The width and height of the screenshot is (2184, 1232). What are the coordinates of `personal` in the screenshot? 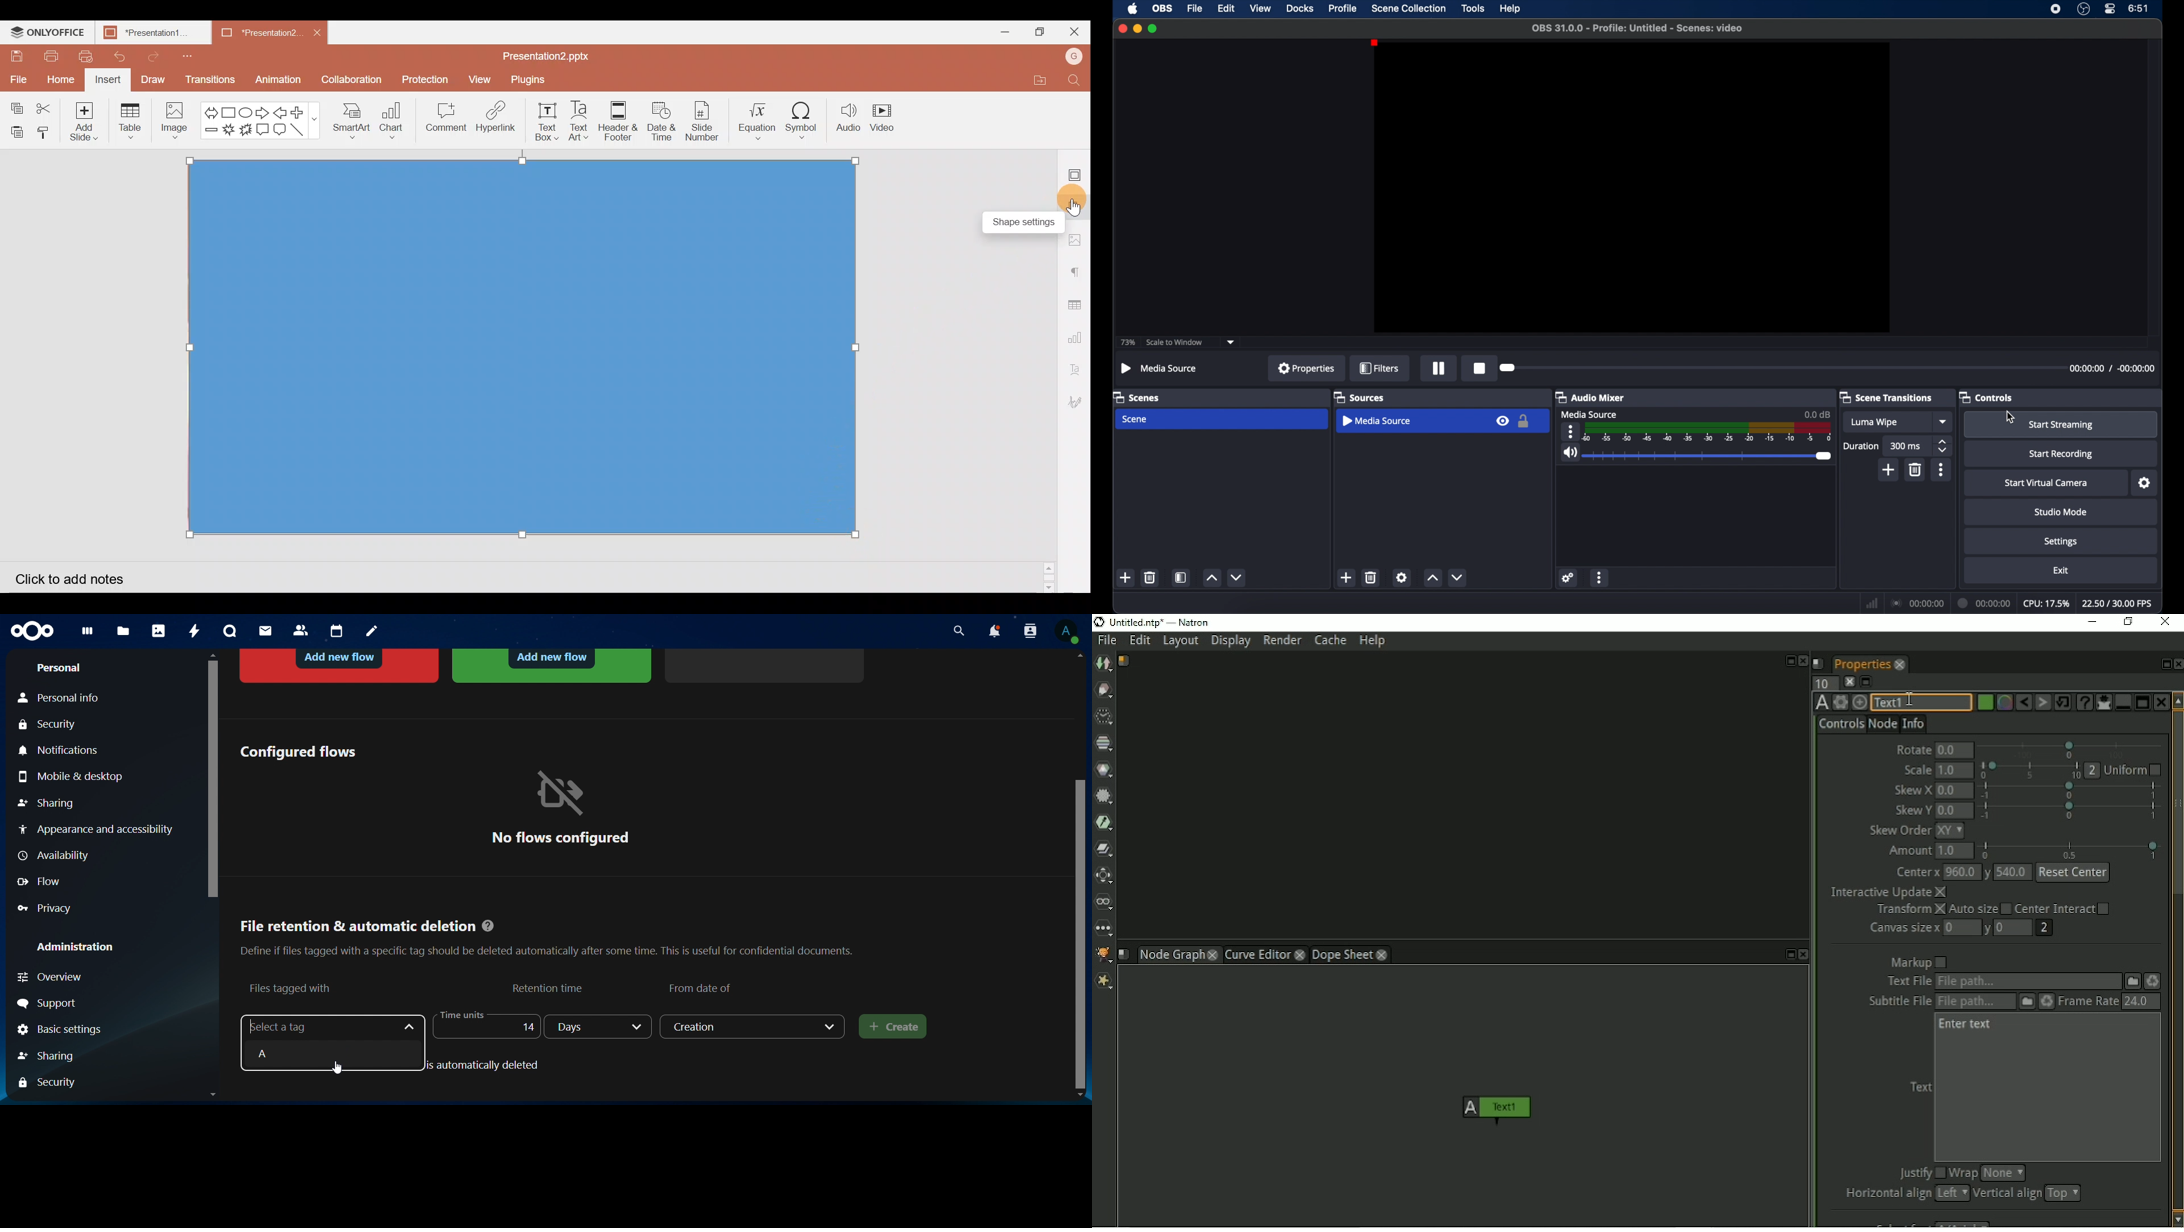 It's located at (58, 668).